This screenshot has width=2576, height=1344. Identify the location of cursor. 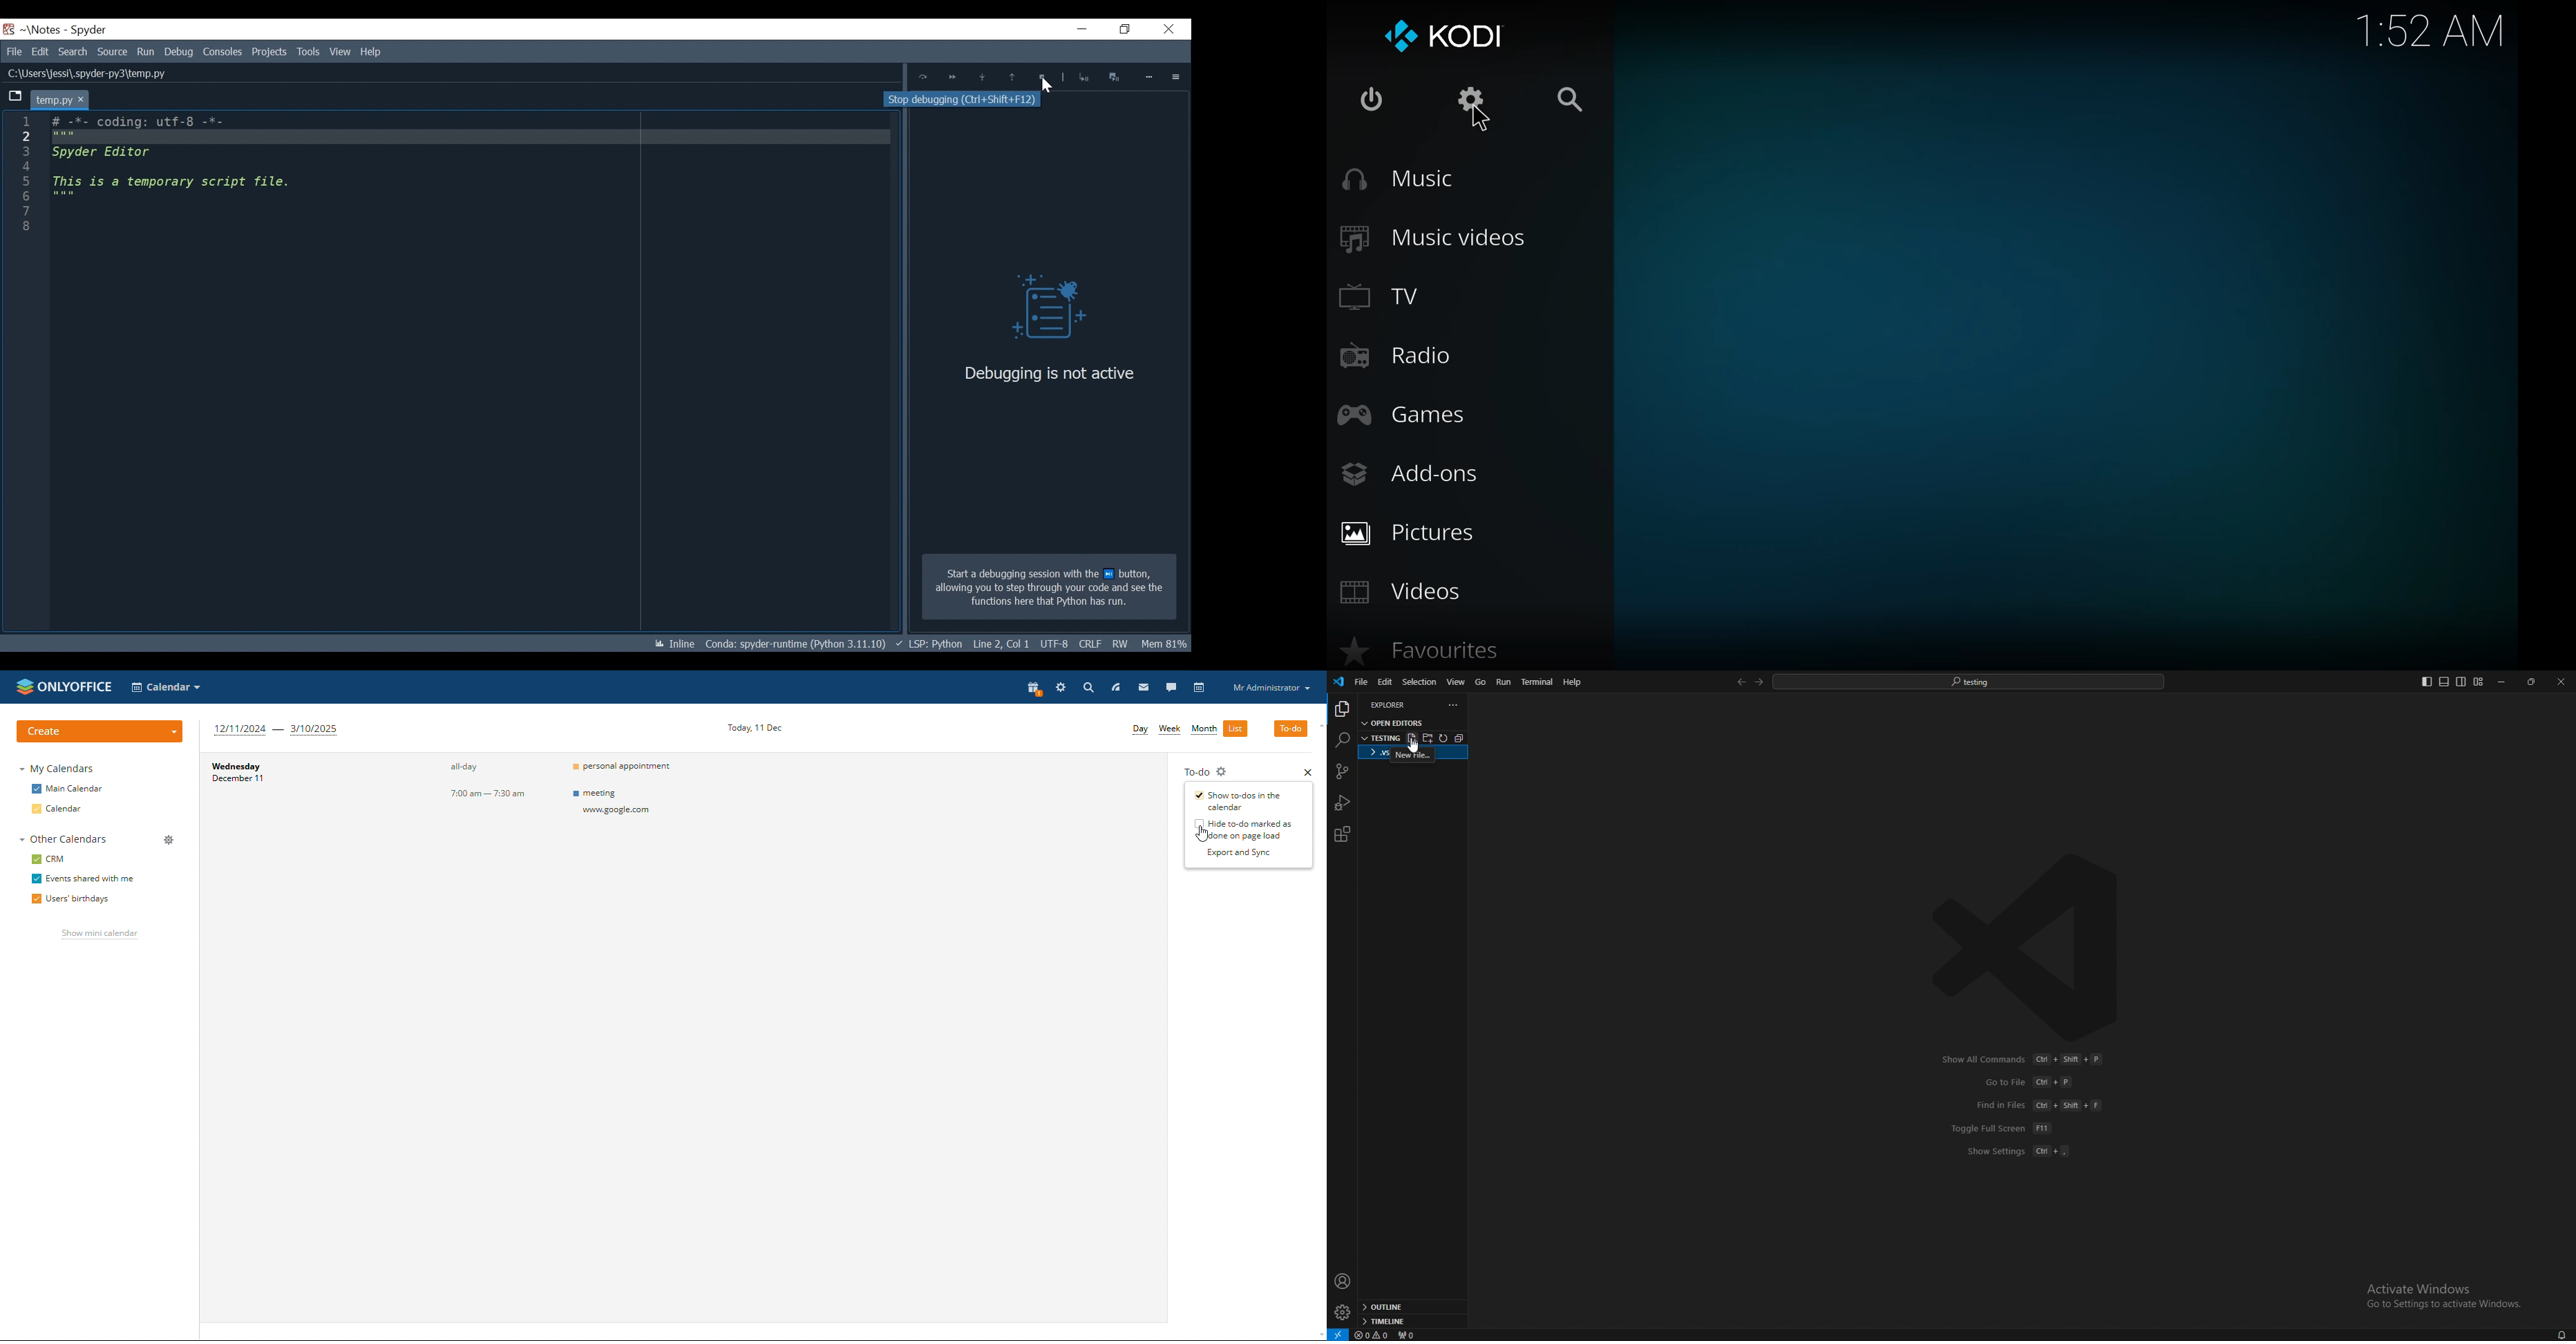
(1415, 747).